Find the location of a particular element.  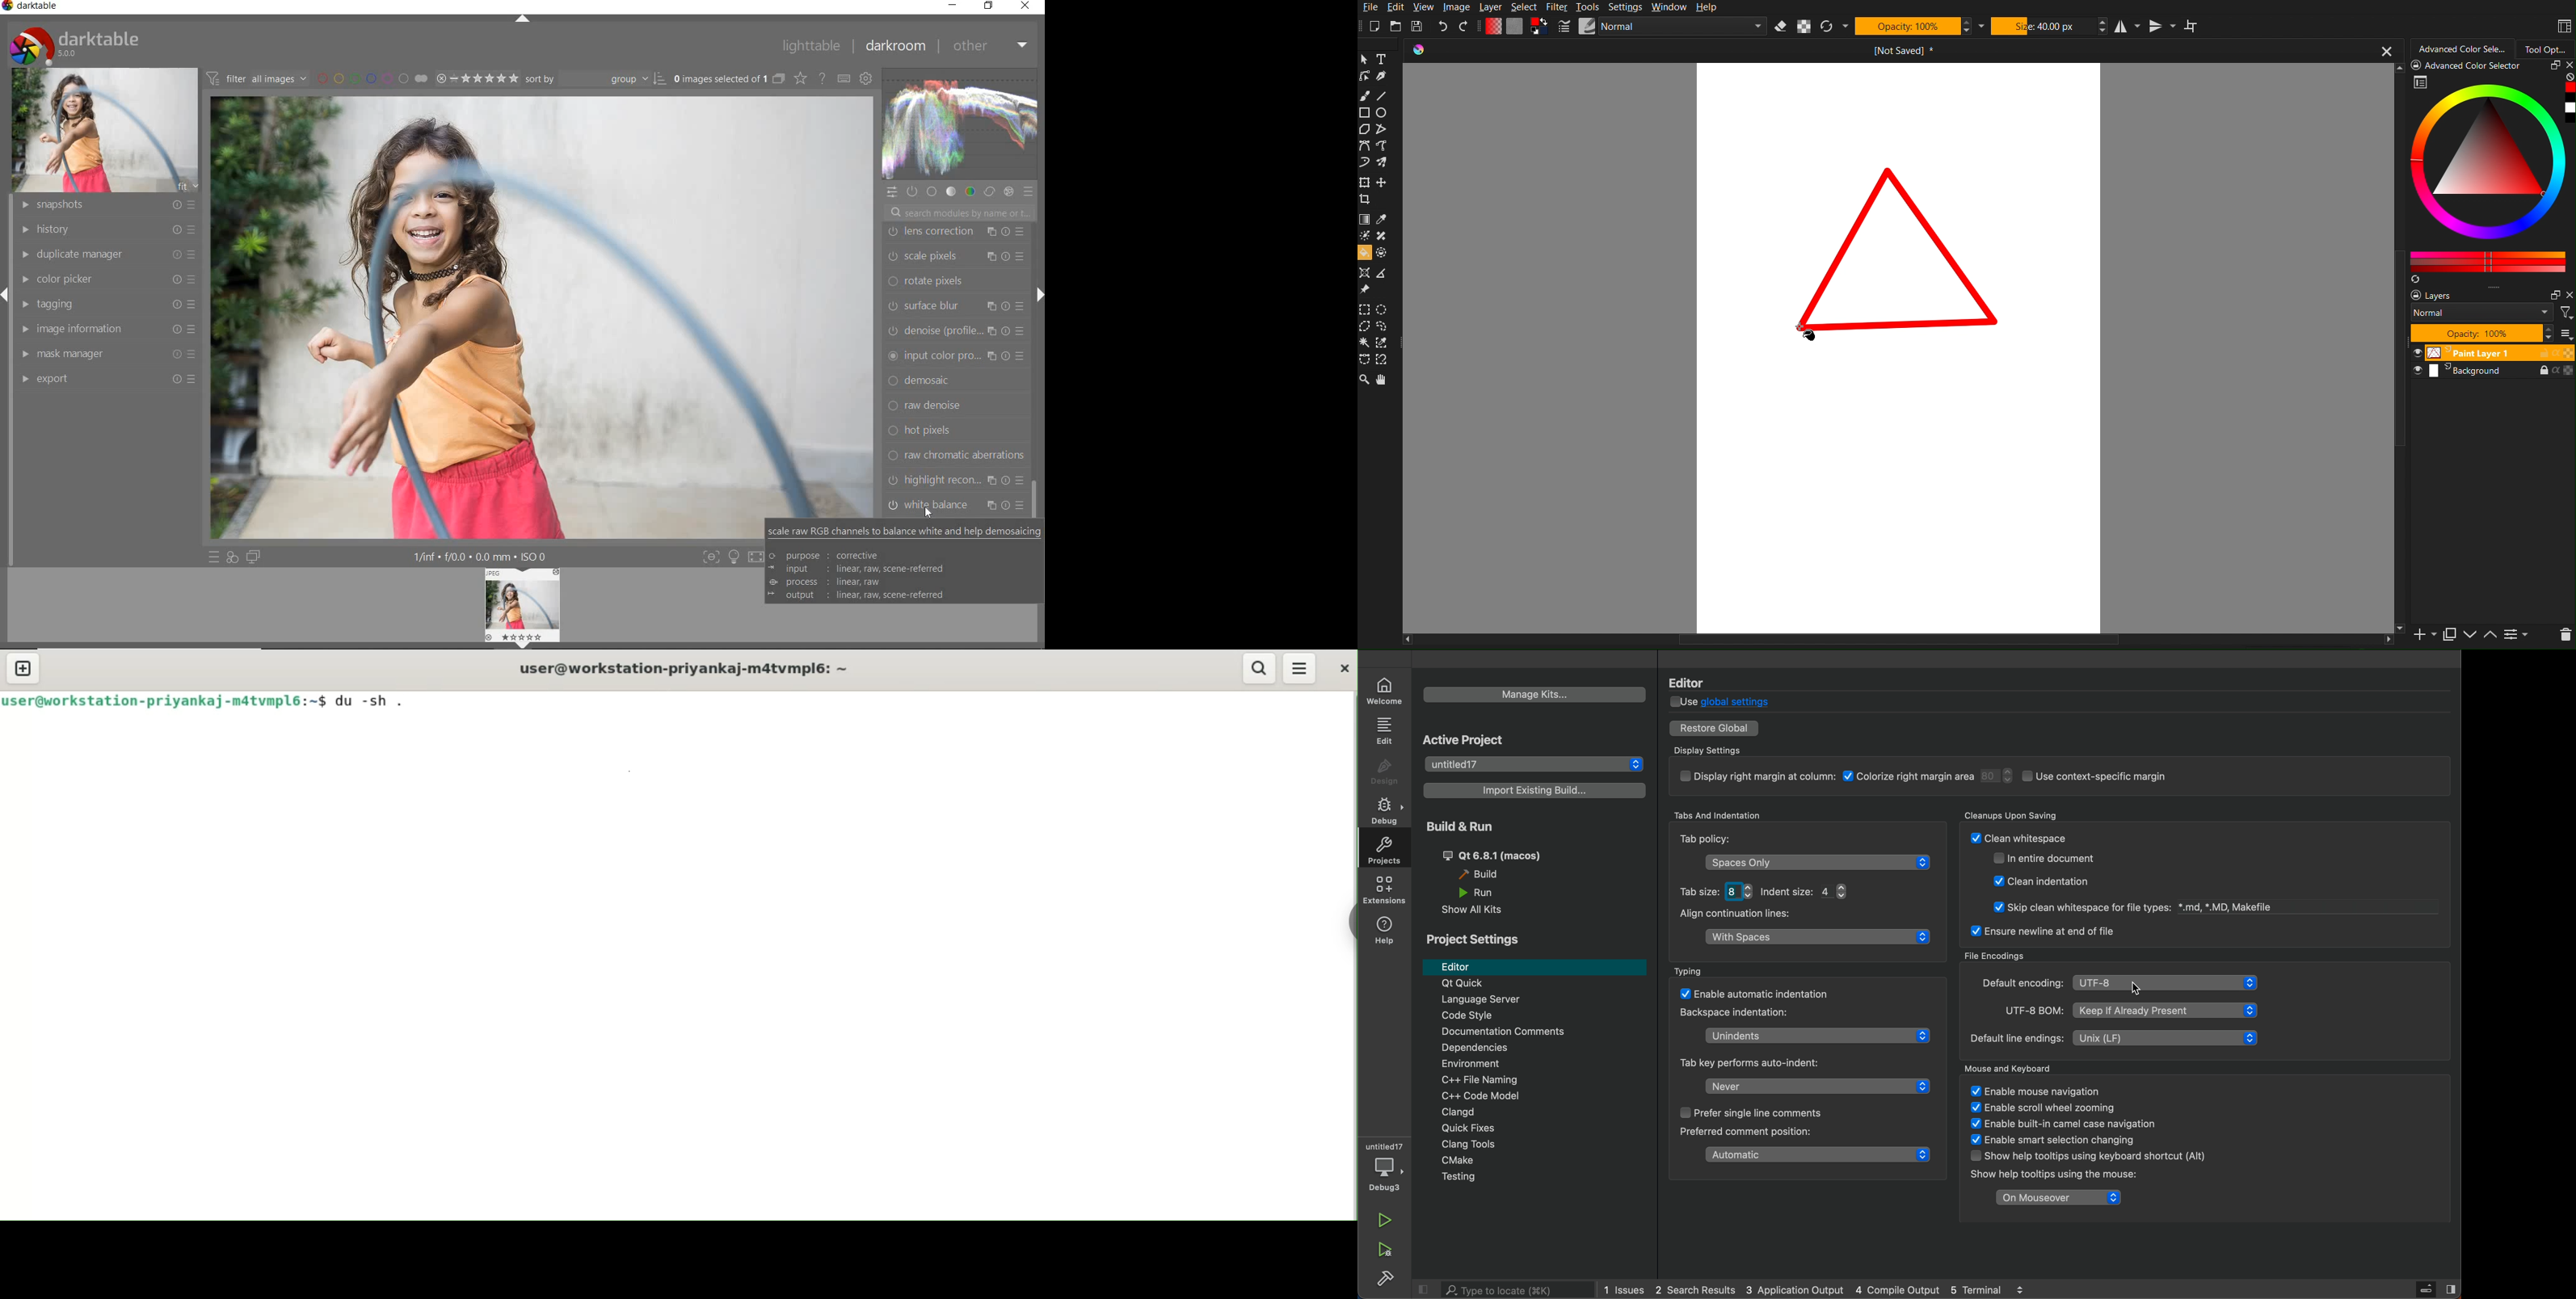

Zoom is located at coordinates (1365, 381).